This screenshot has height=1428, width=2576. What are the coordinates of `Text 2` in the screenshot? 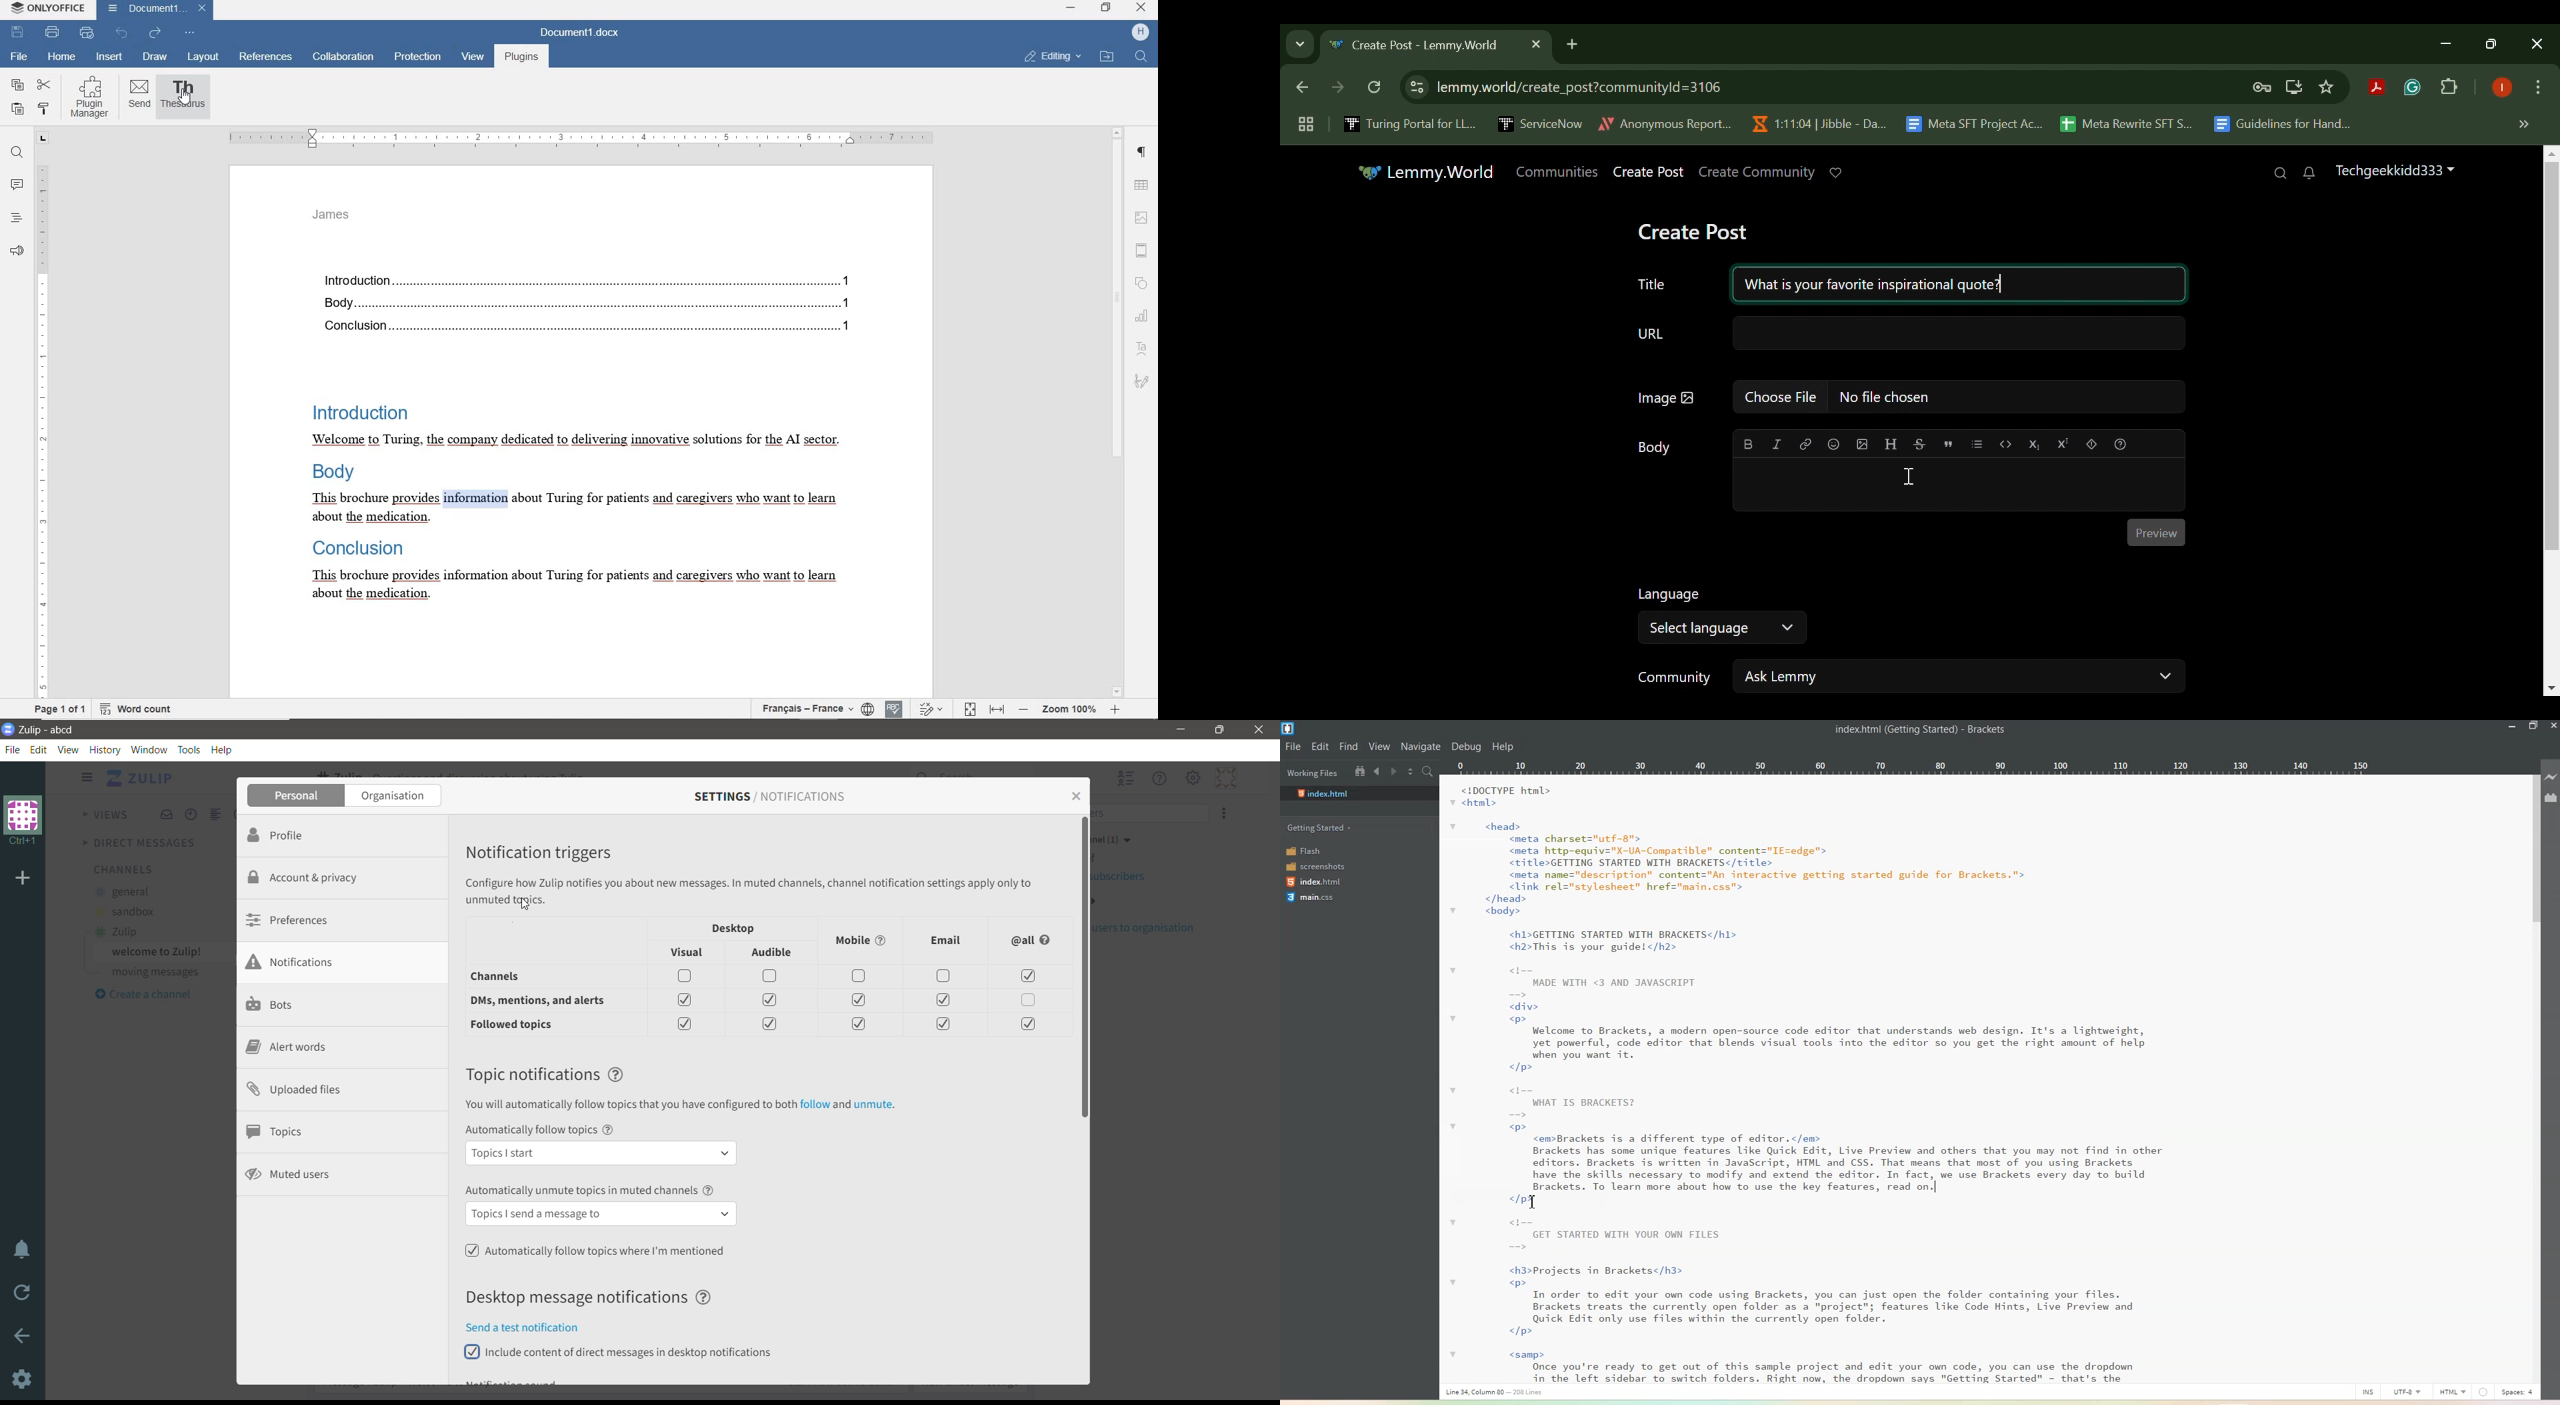 It's located at (1921, 729).